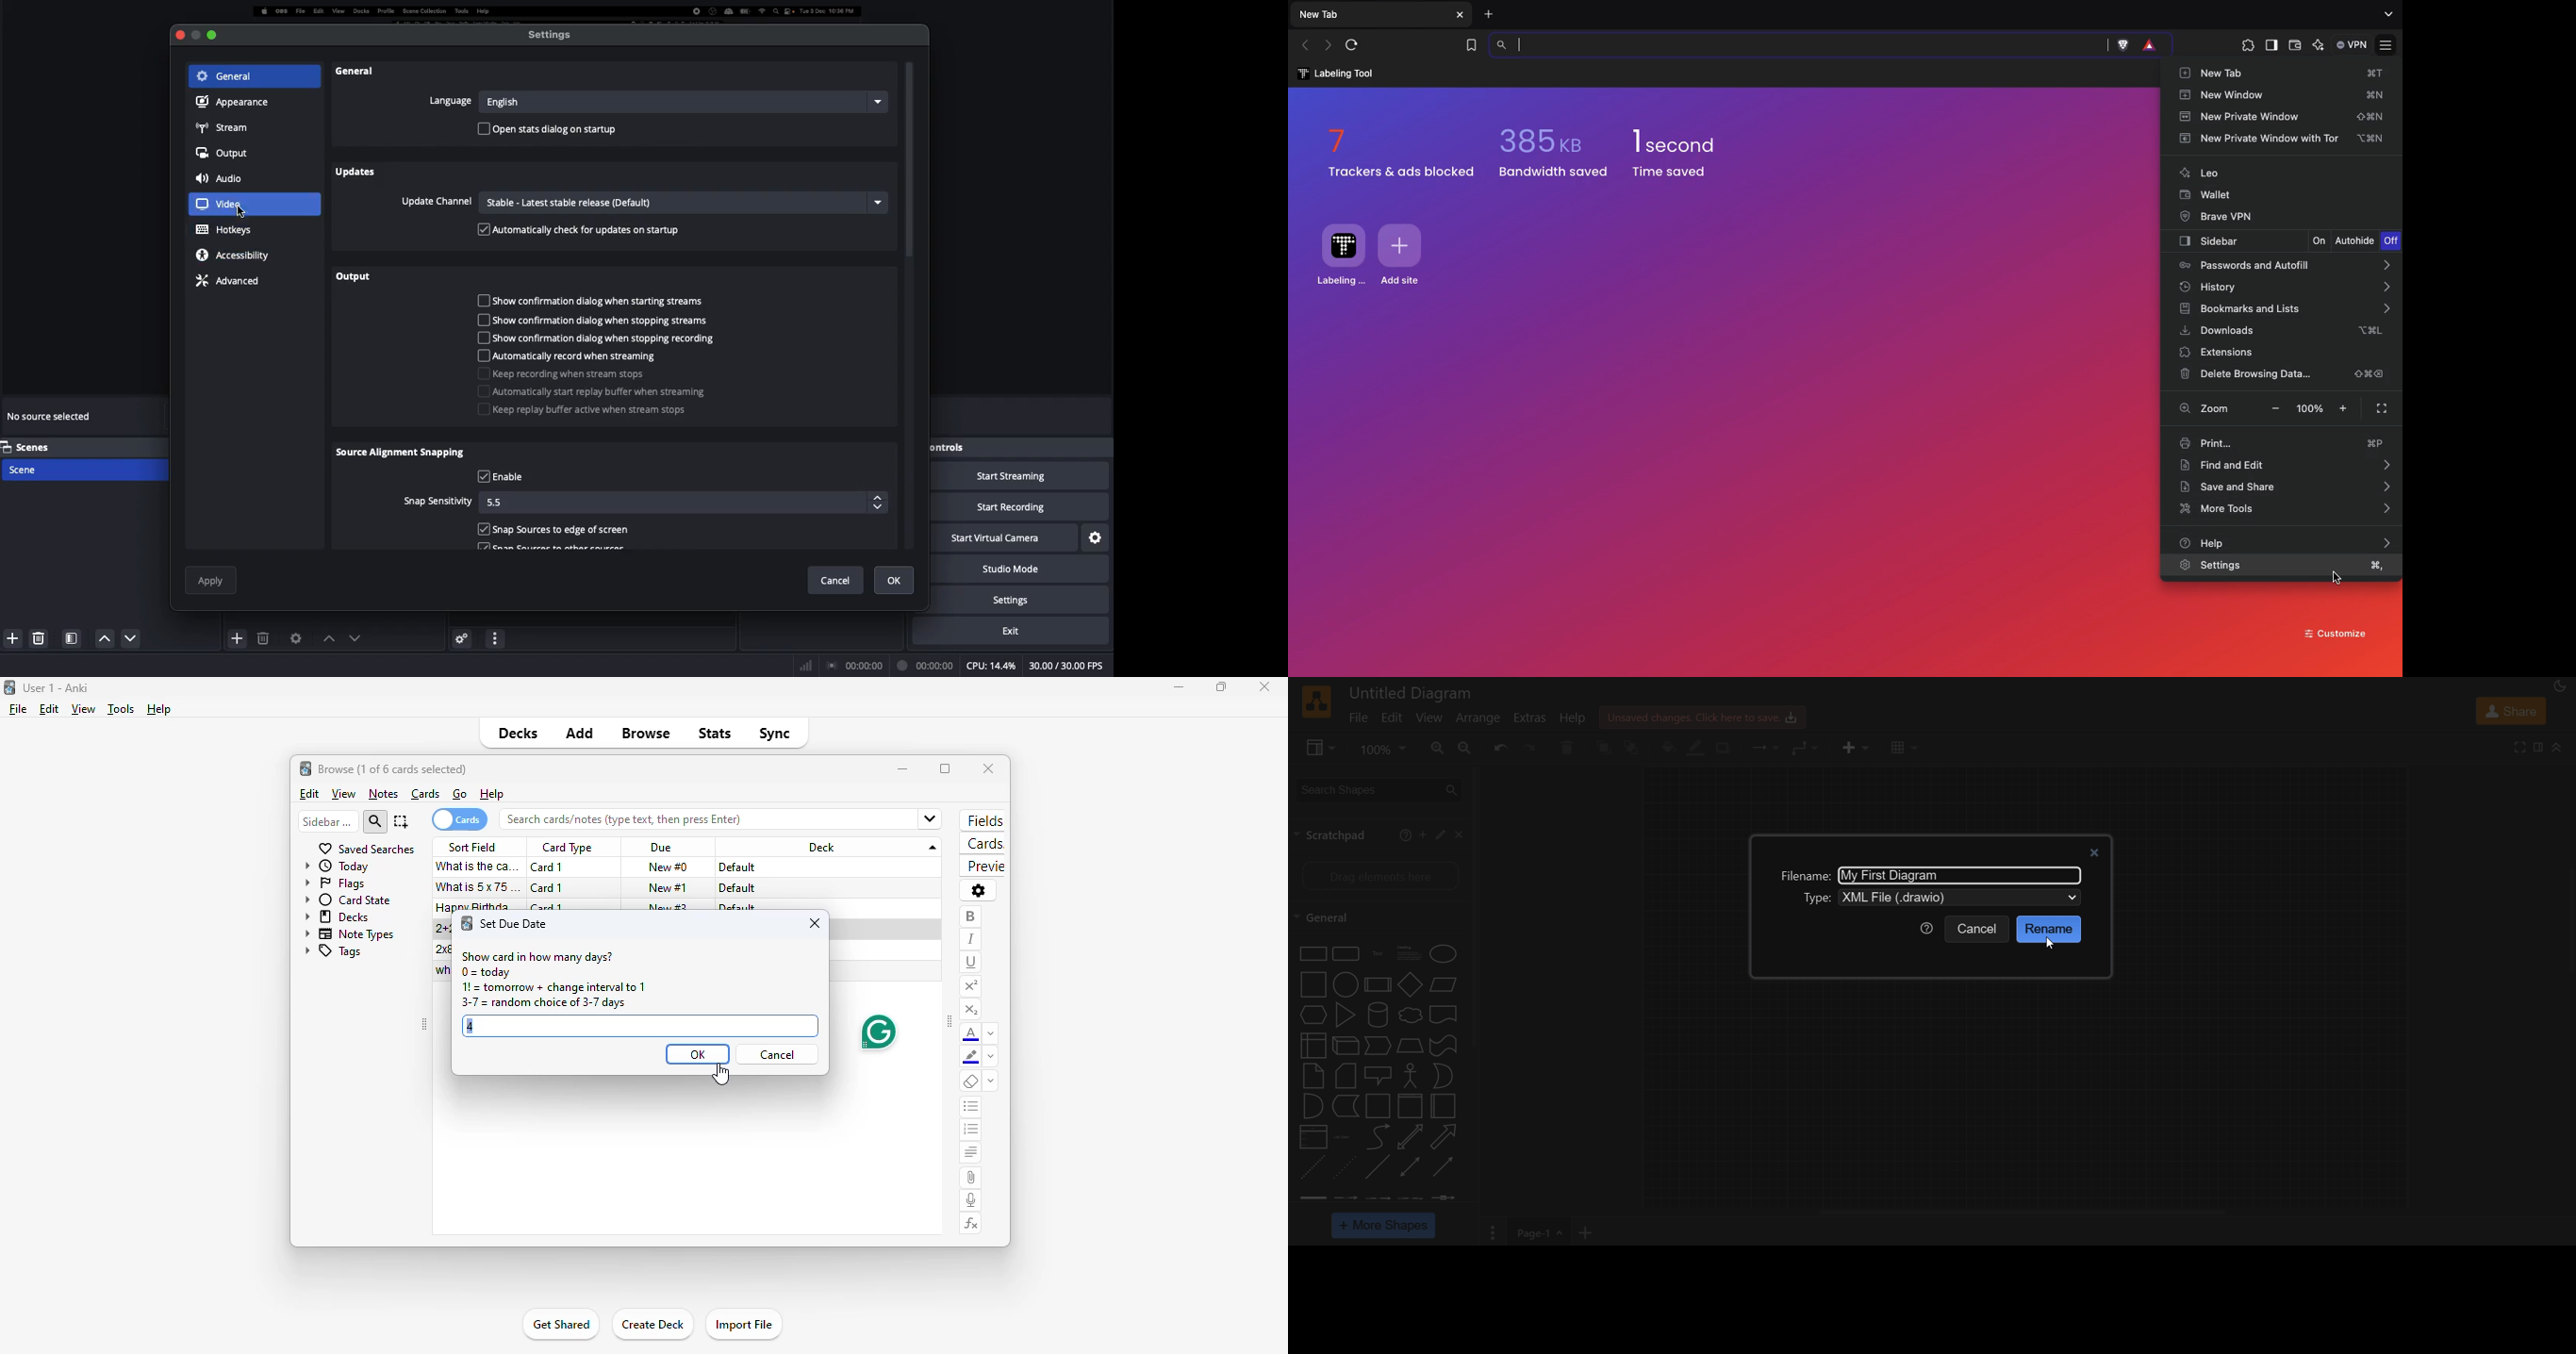  Describe the element at coordinates (738, 867) in the screenshot. I see `default` at that location.